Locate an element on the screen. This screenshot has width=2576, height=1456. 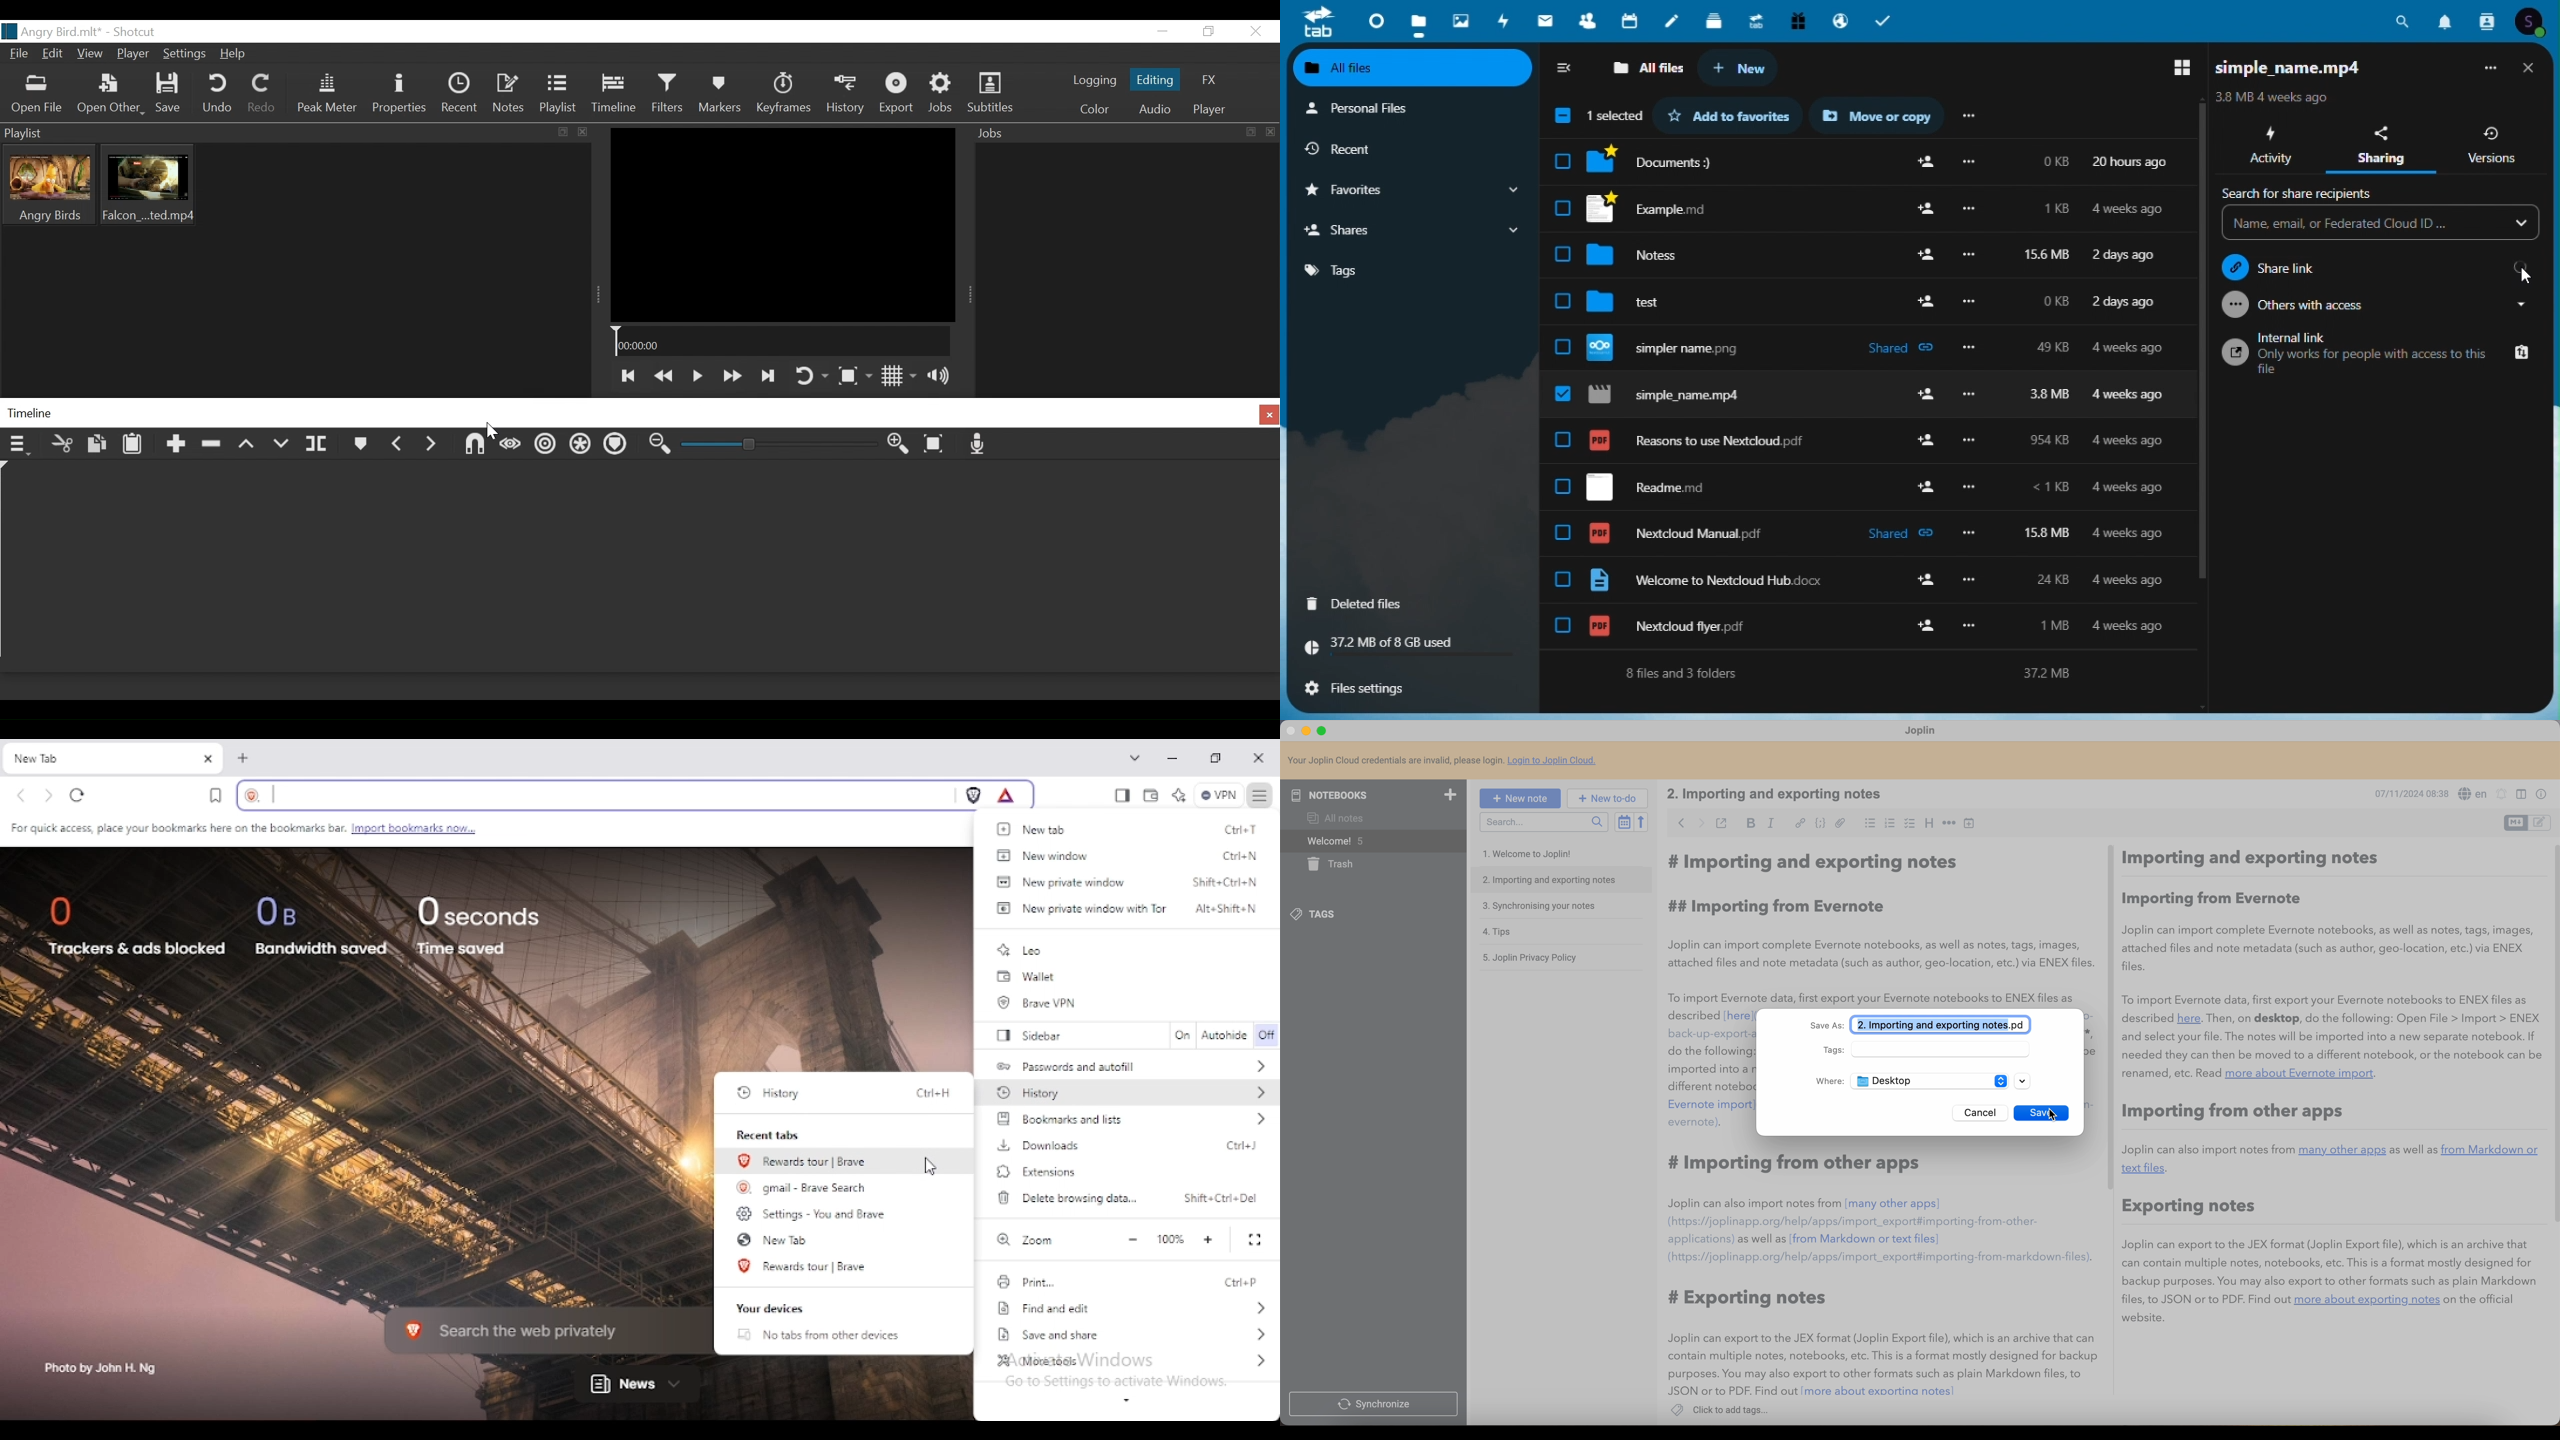
Sharing is located at coordinates (2381, 149).